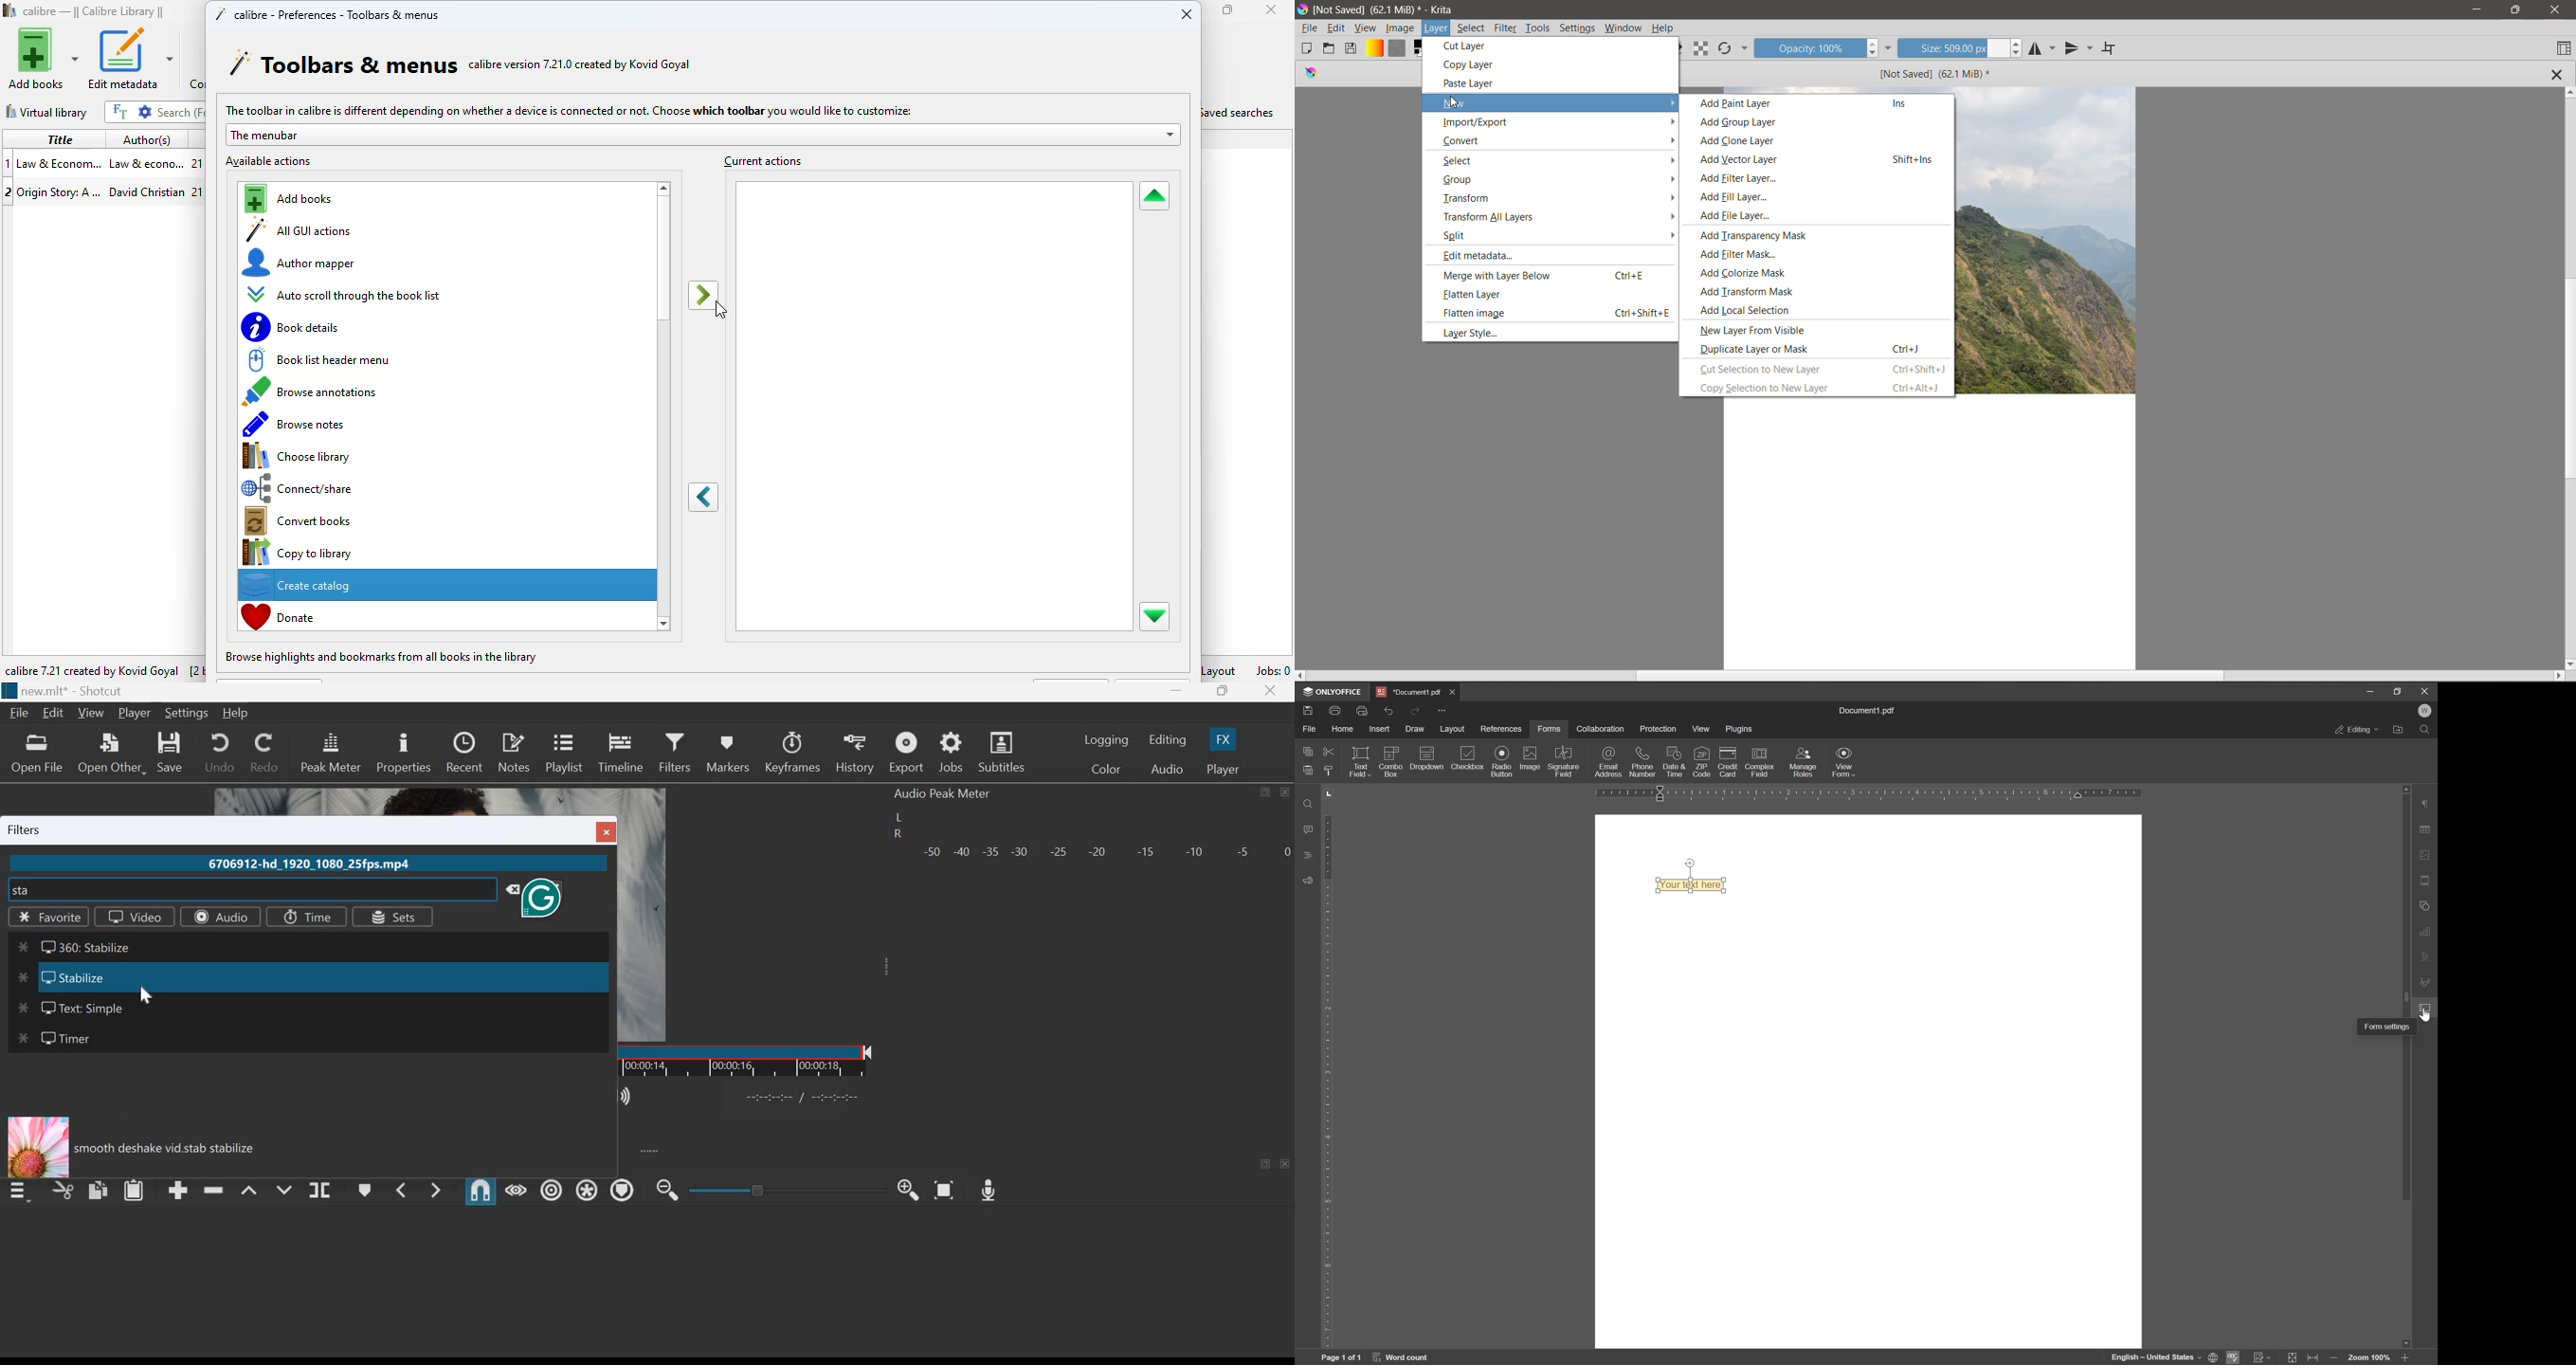 This screenshot has width=2576, height=1372. Describe the element at coordinates (299, 456) in the screenshot. I see `choose library` at that location.